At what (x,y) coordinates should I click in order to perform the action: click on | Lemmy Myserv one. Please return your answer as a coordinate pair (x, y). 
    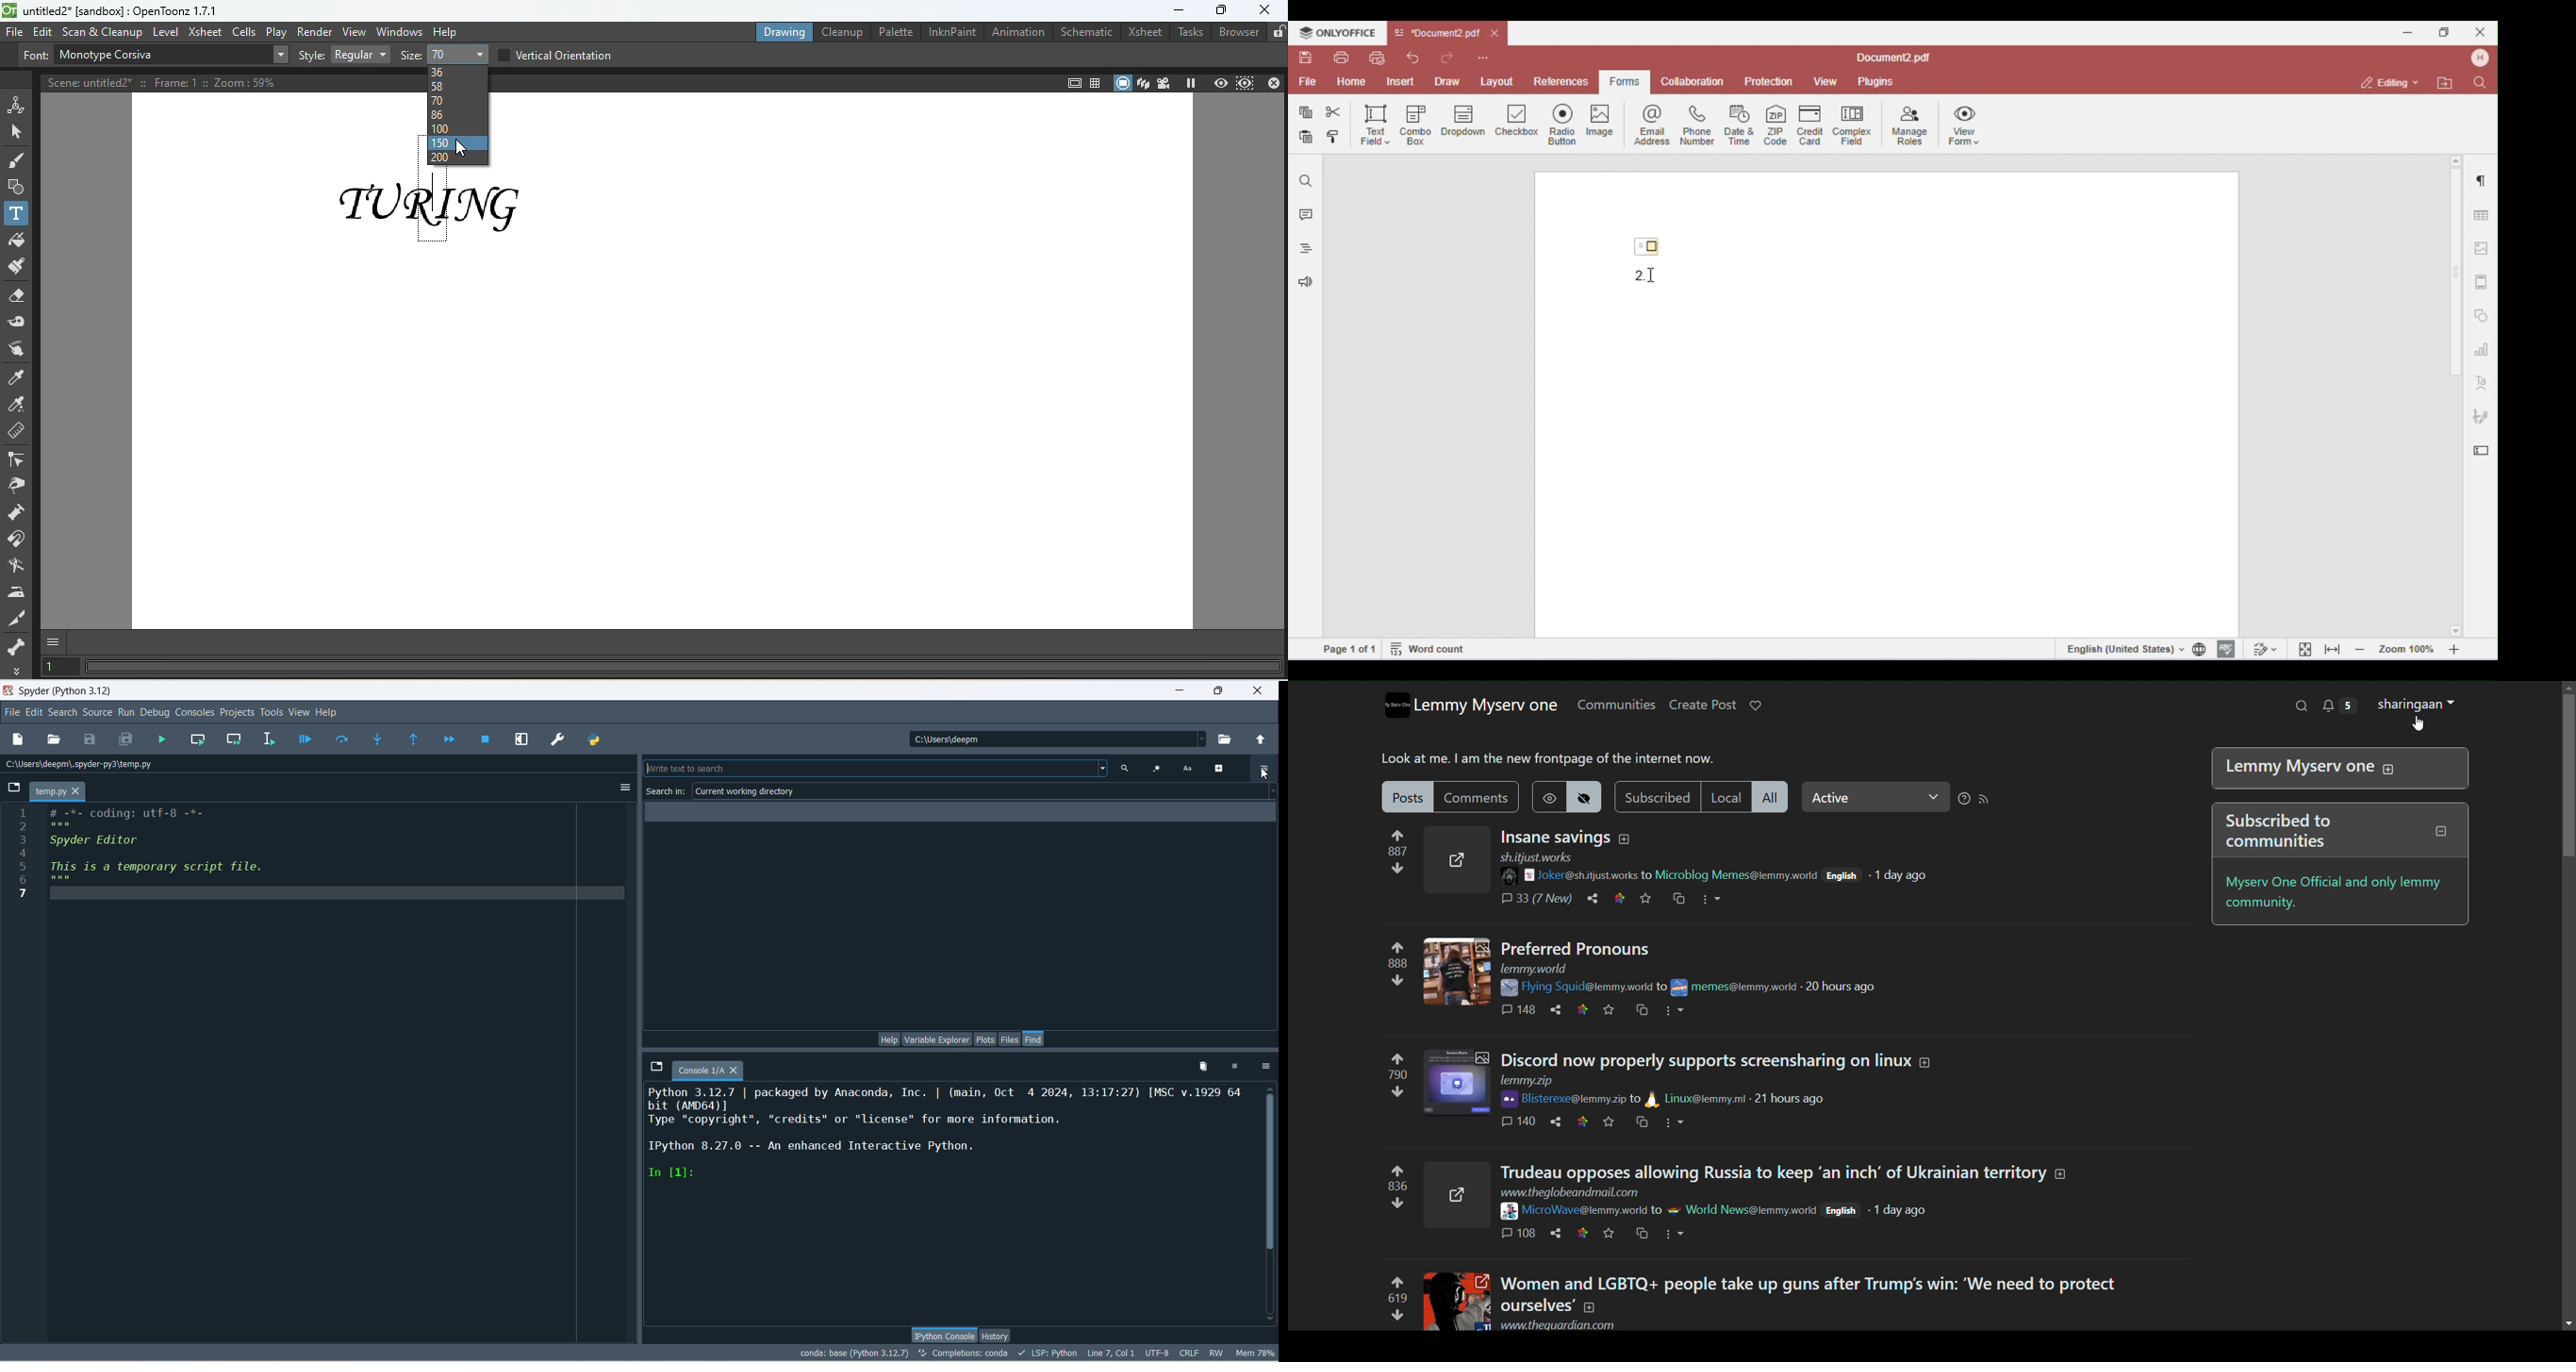
    Looking at the image, I should click on (2297, 766).